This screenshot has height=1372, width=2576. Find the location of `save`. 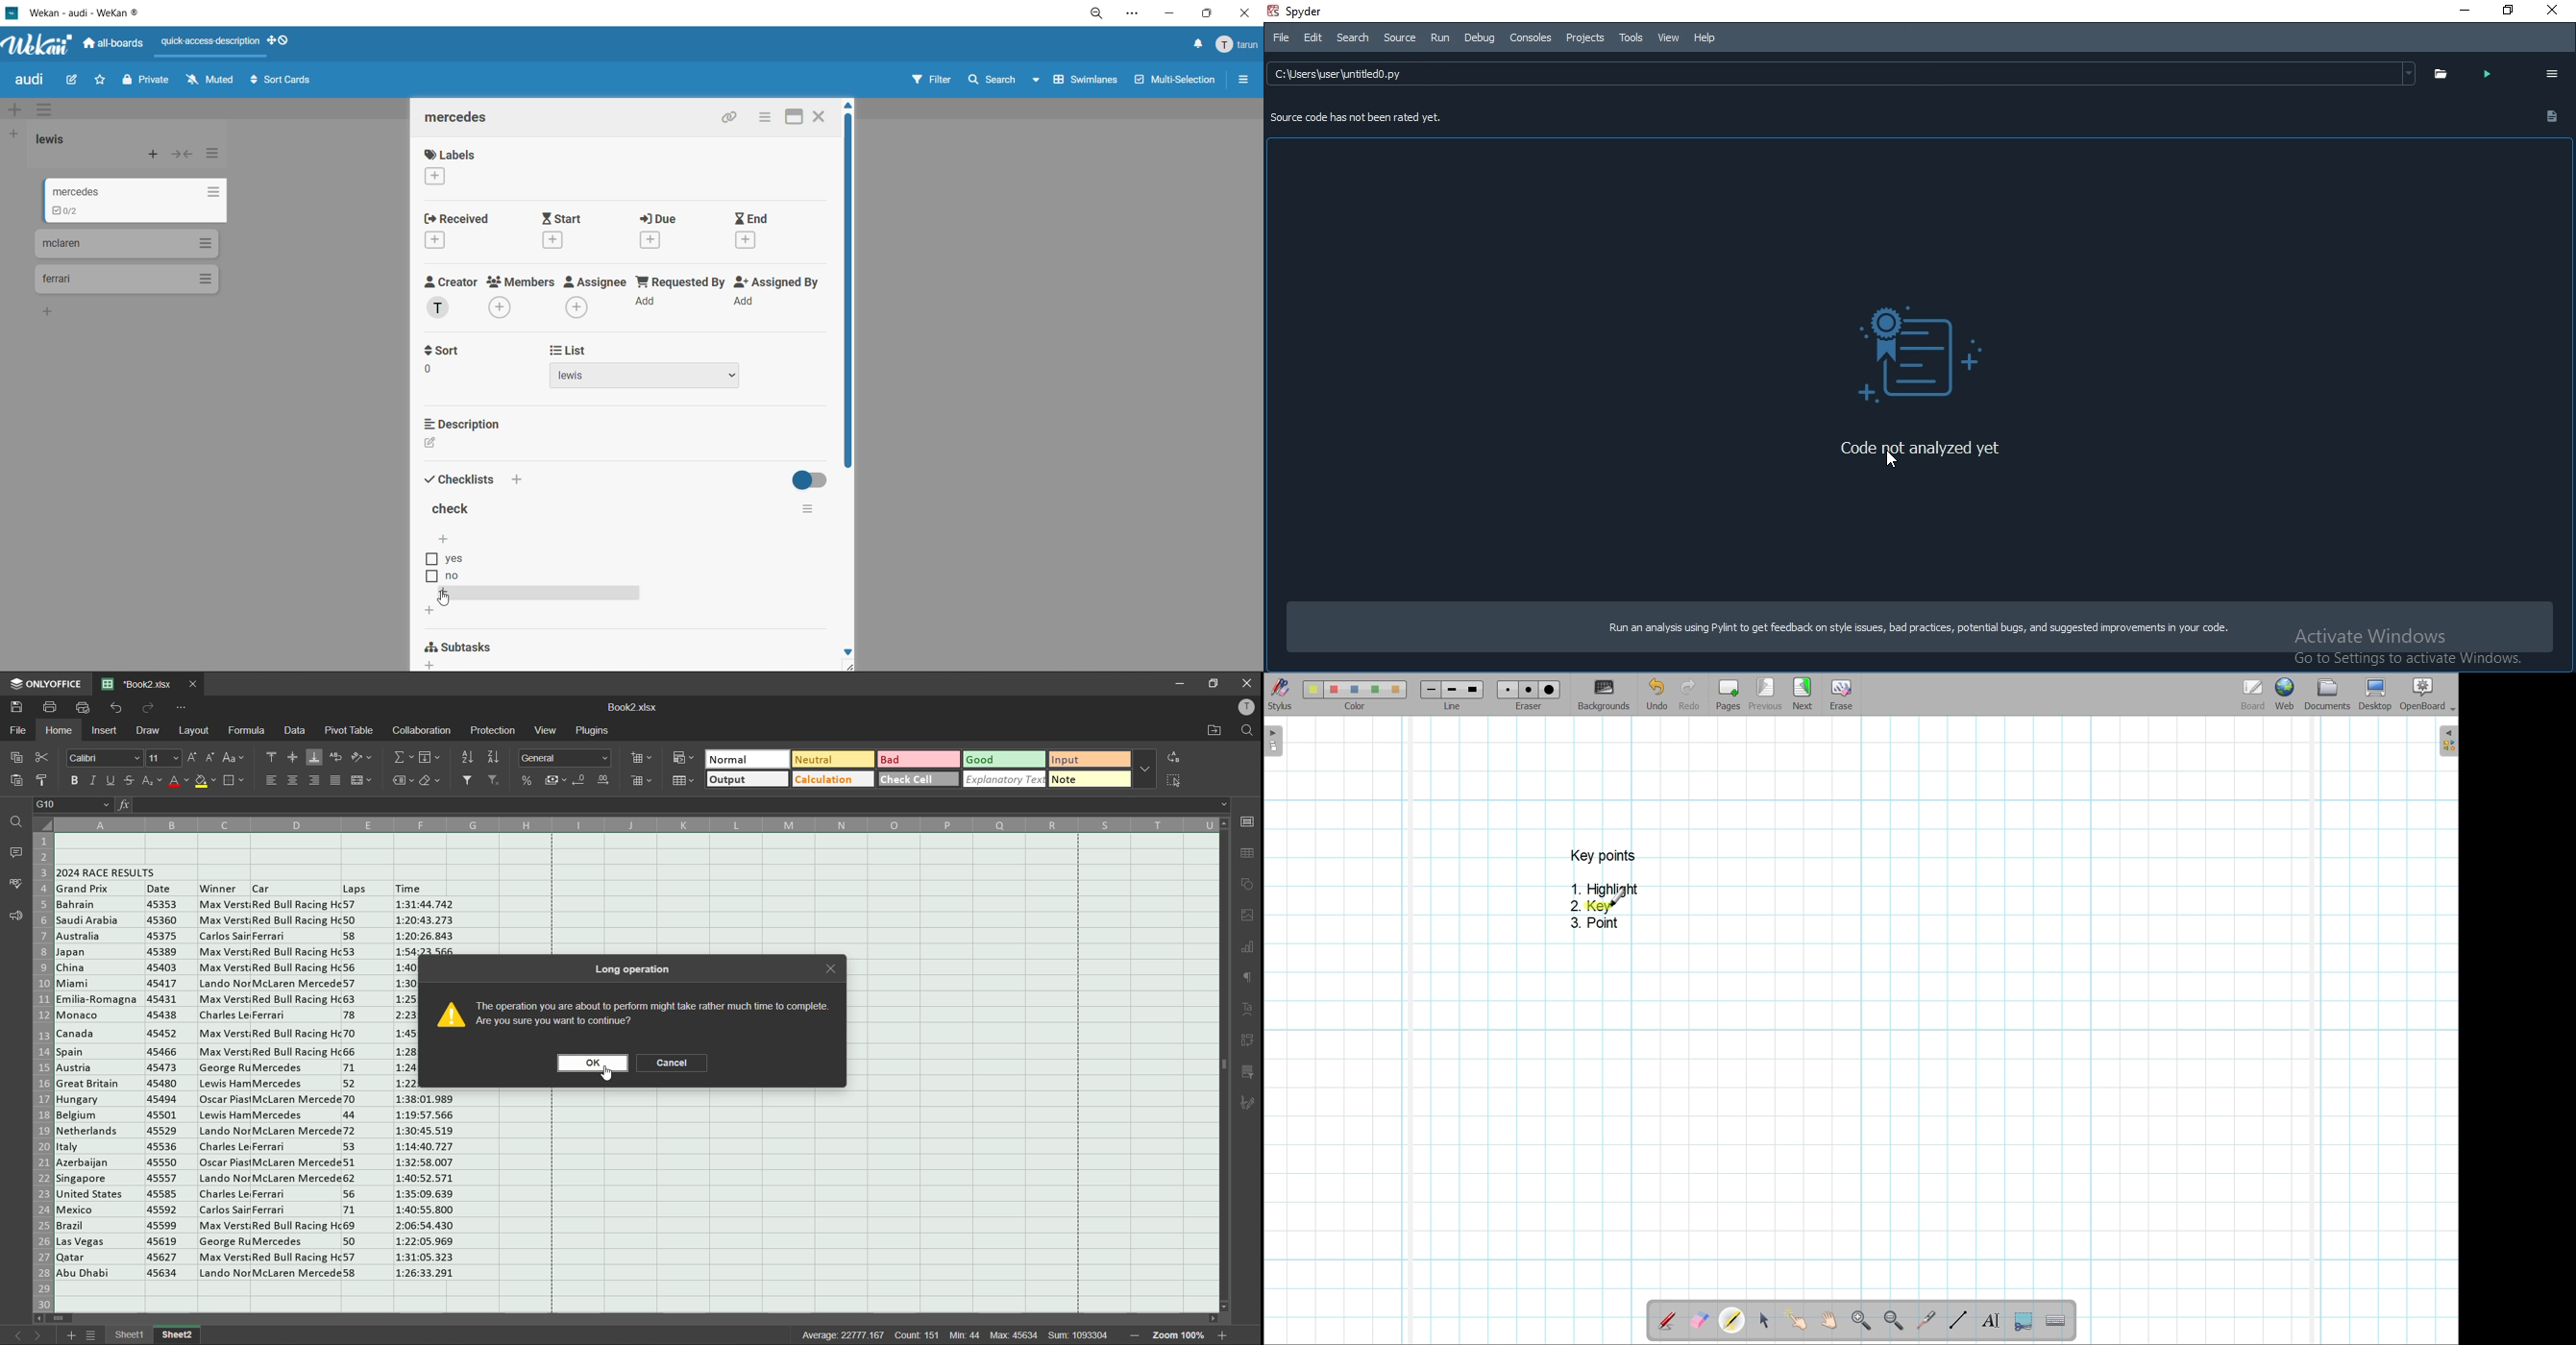

save is located at coordinates (51, 709).